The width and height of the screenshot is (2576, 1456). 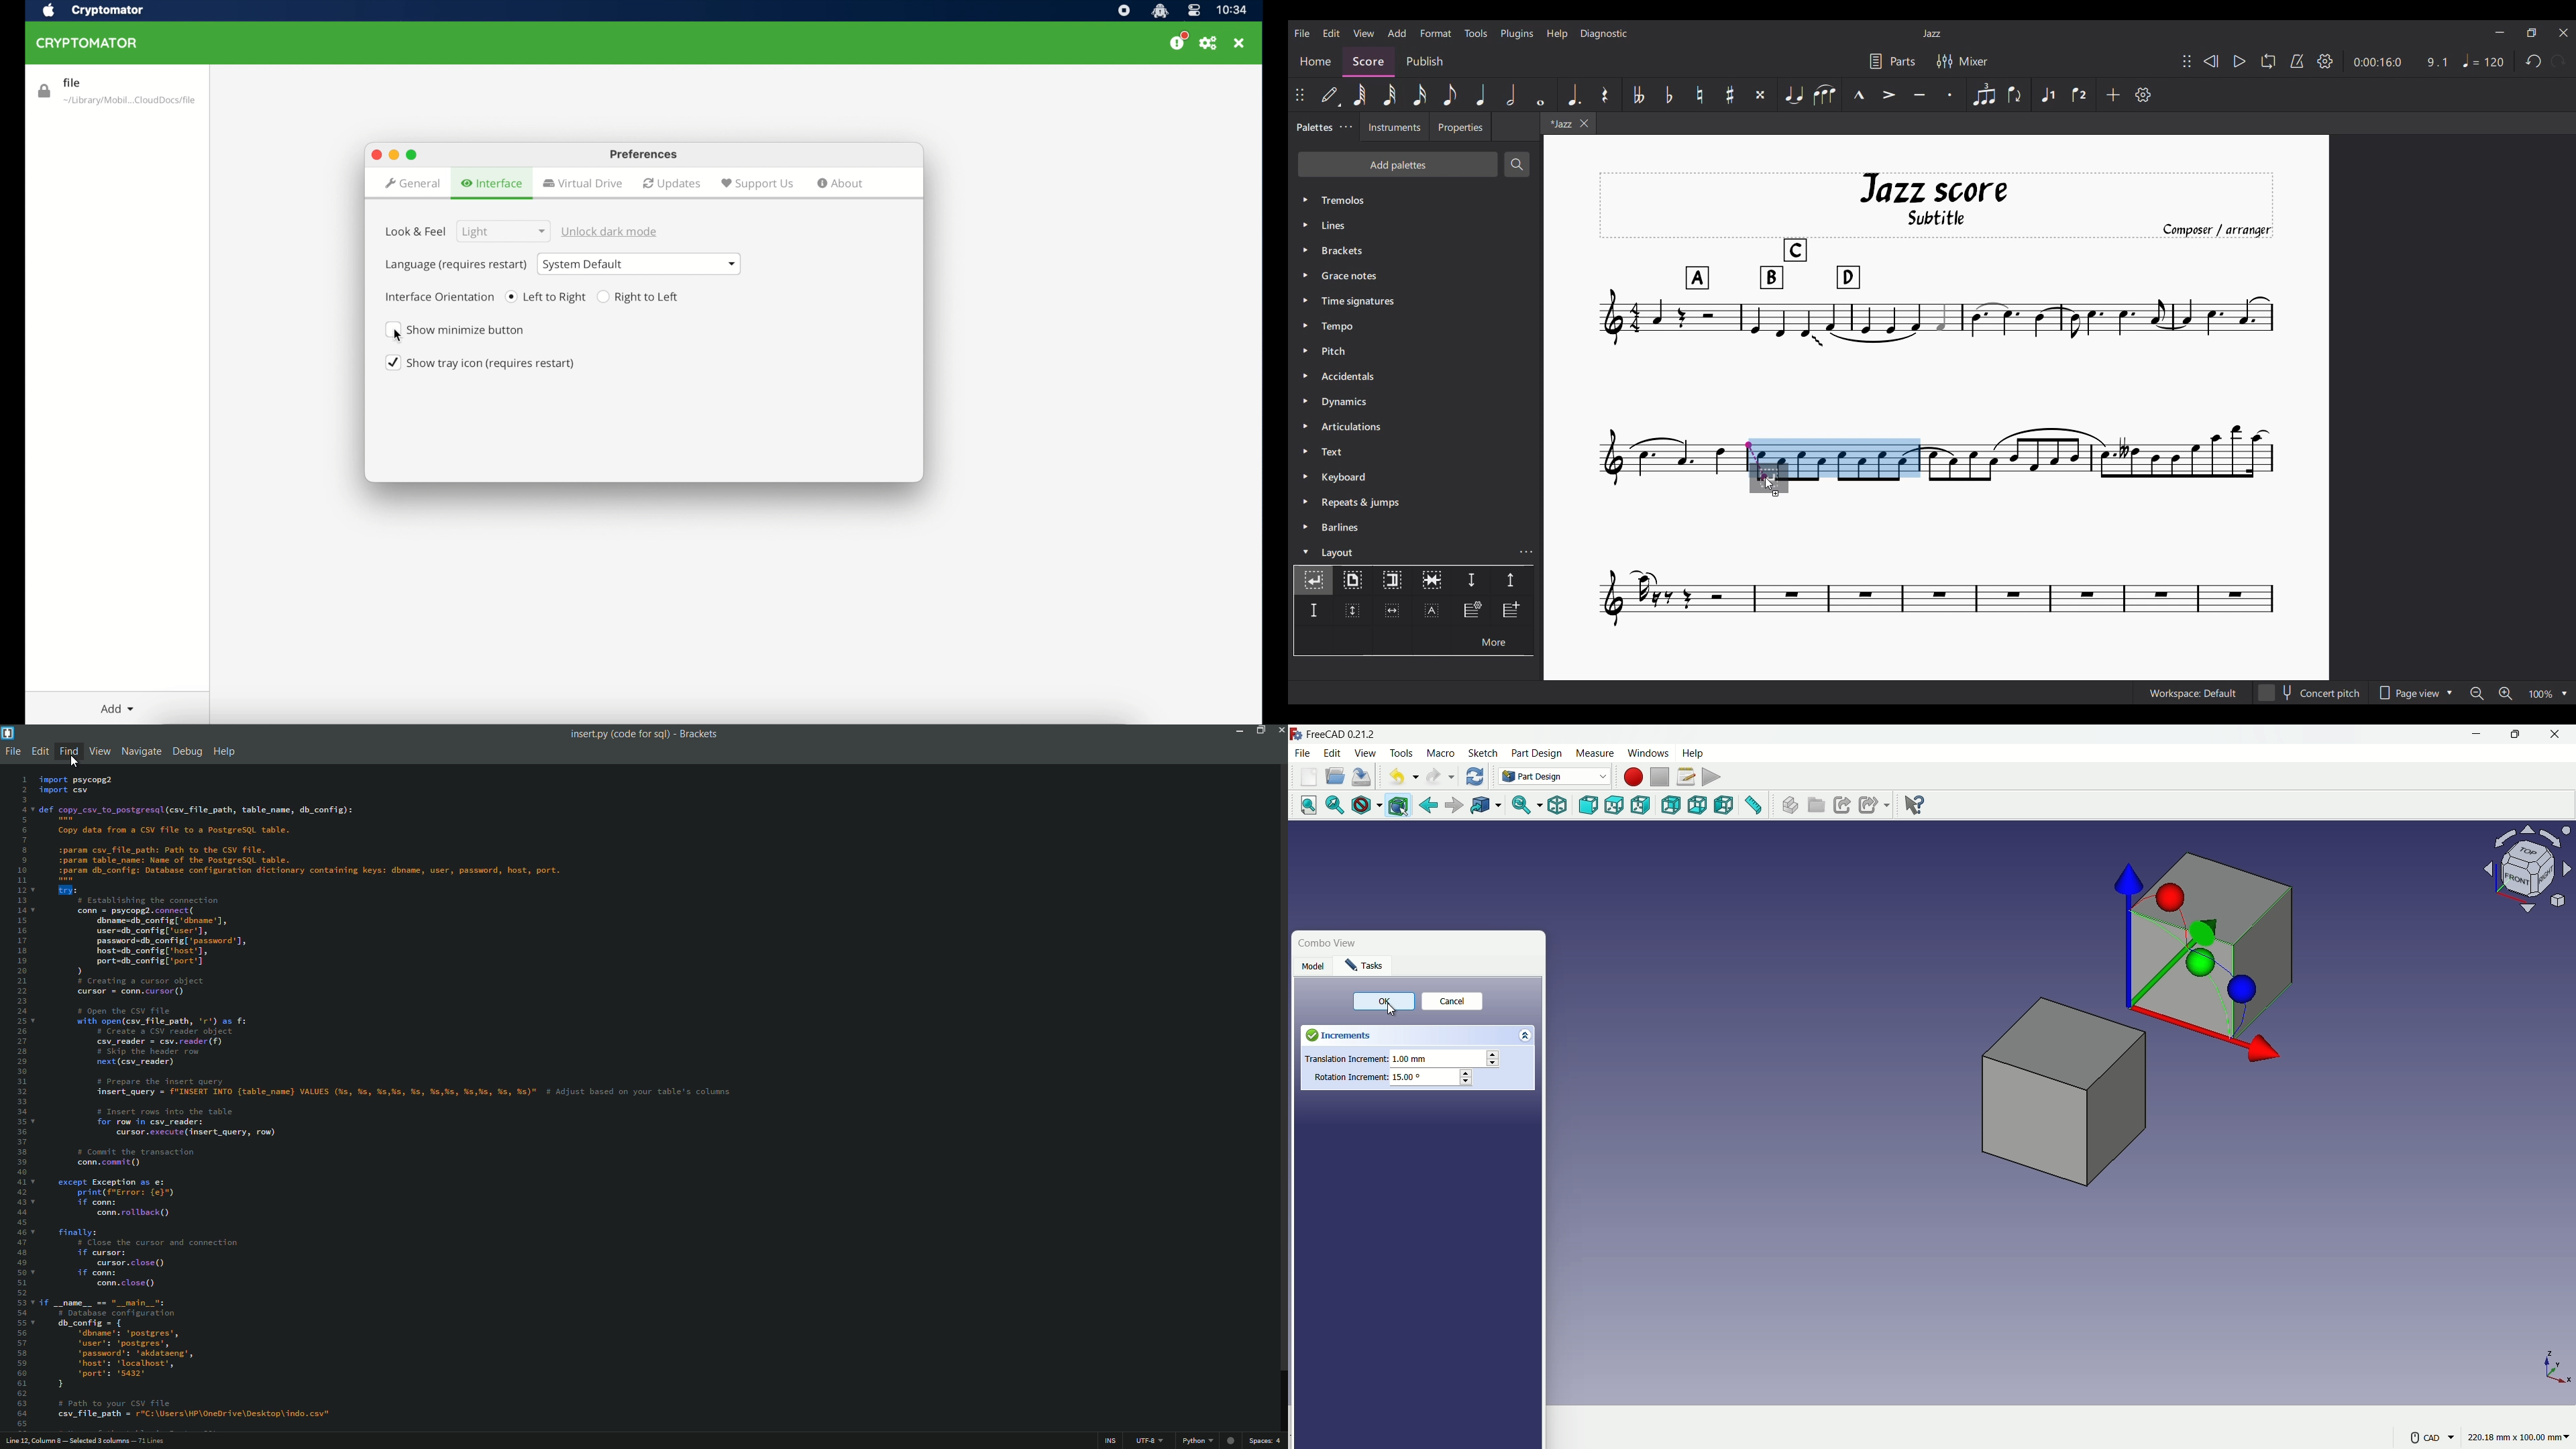 I want to click on *Jazz - current tab, so click(x=1559, y=123).